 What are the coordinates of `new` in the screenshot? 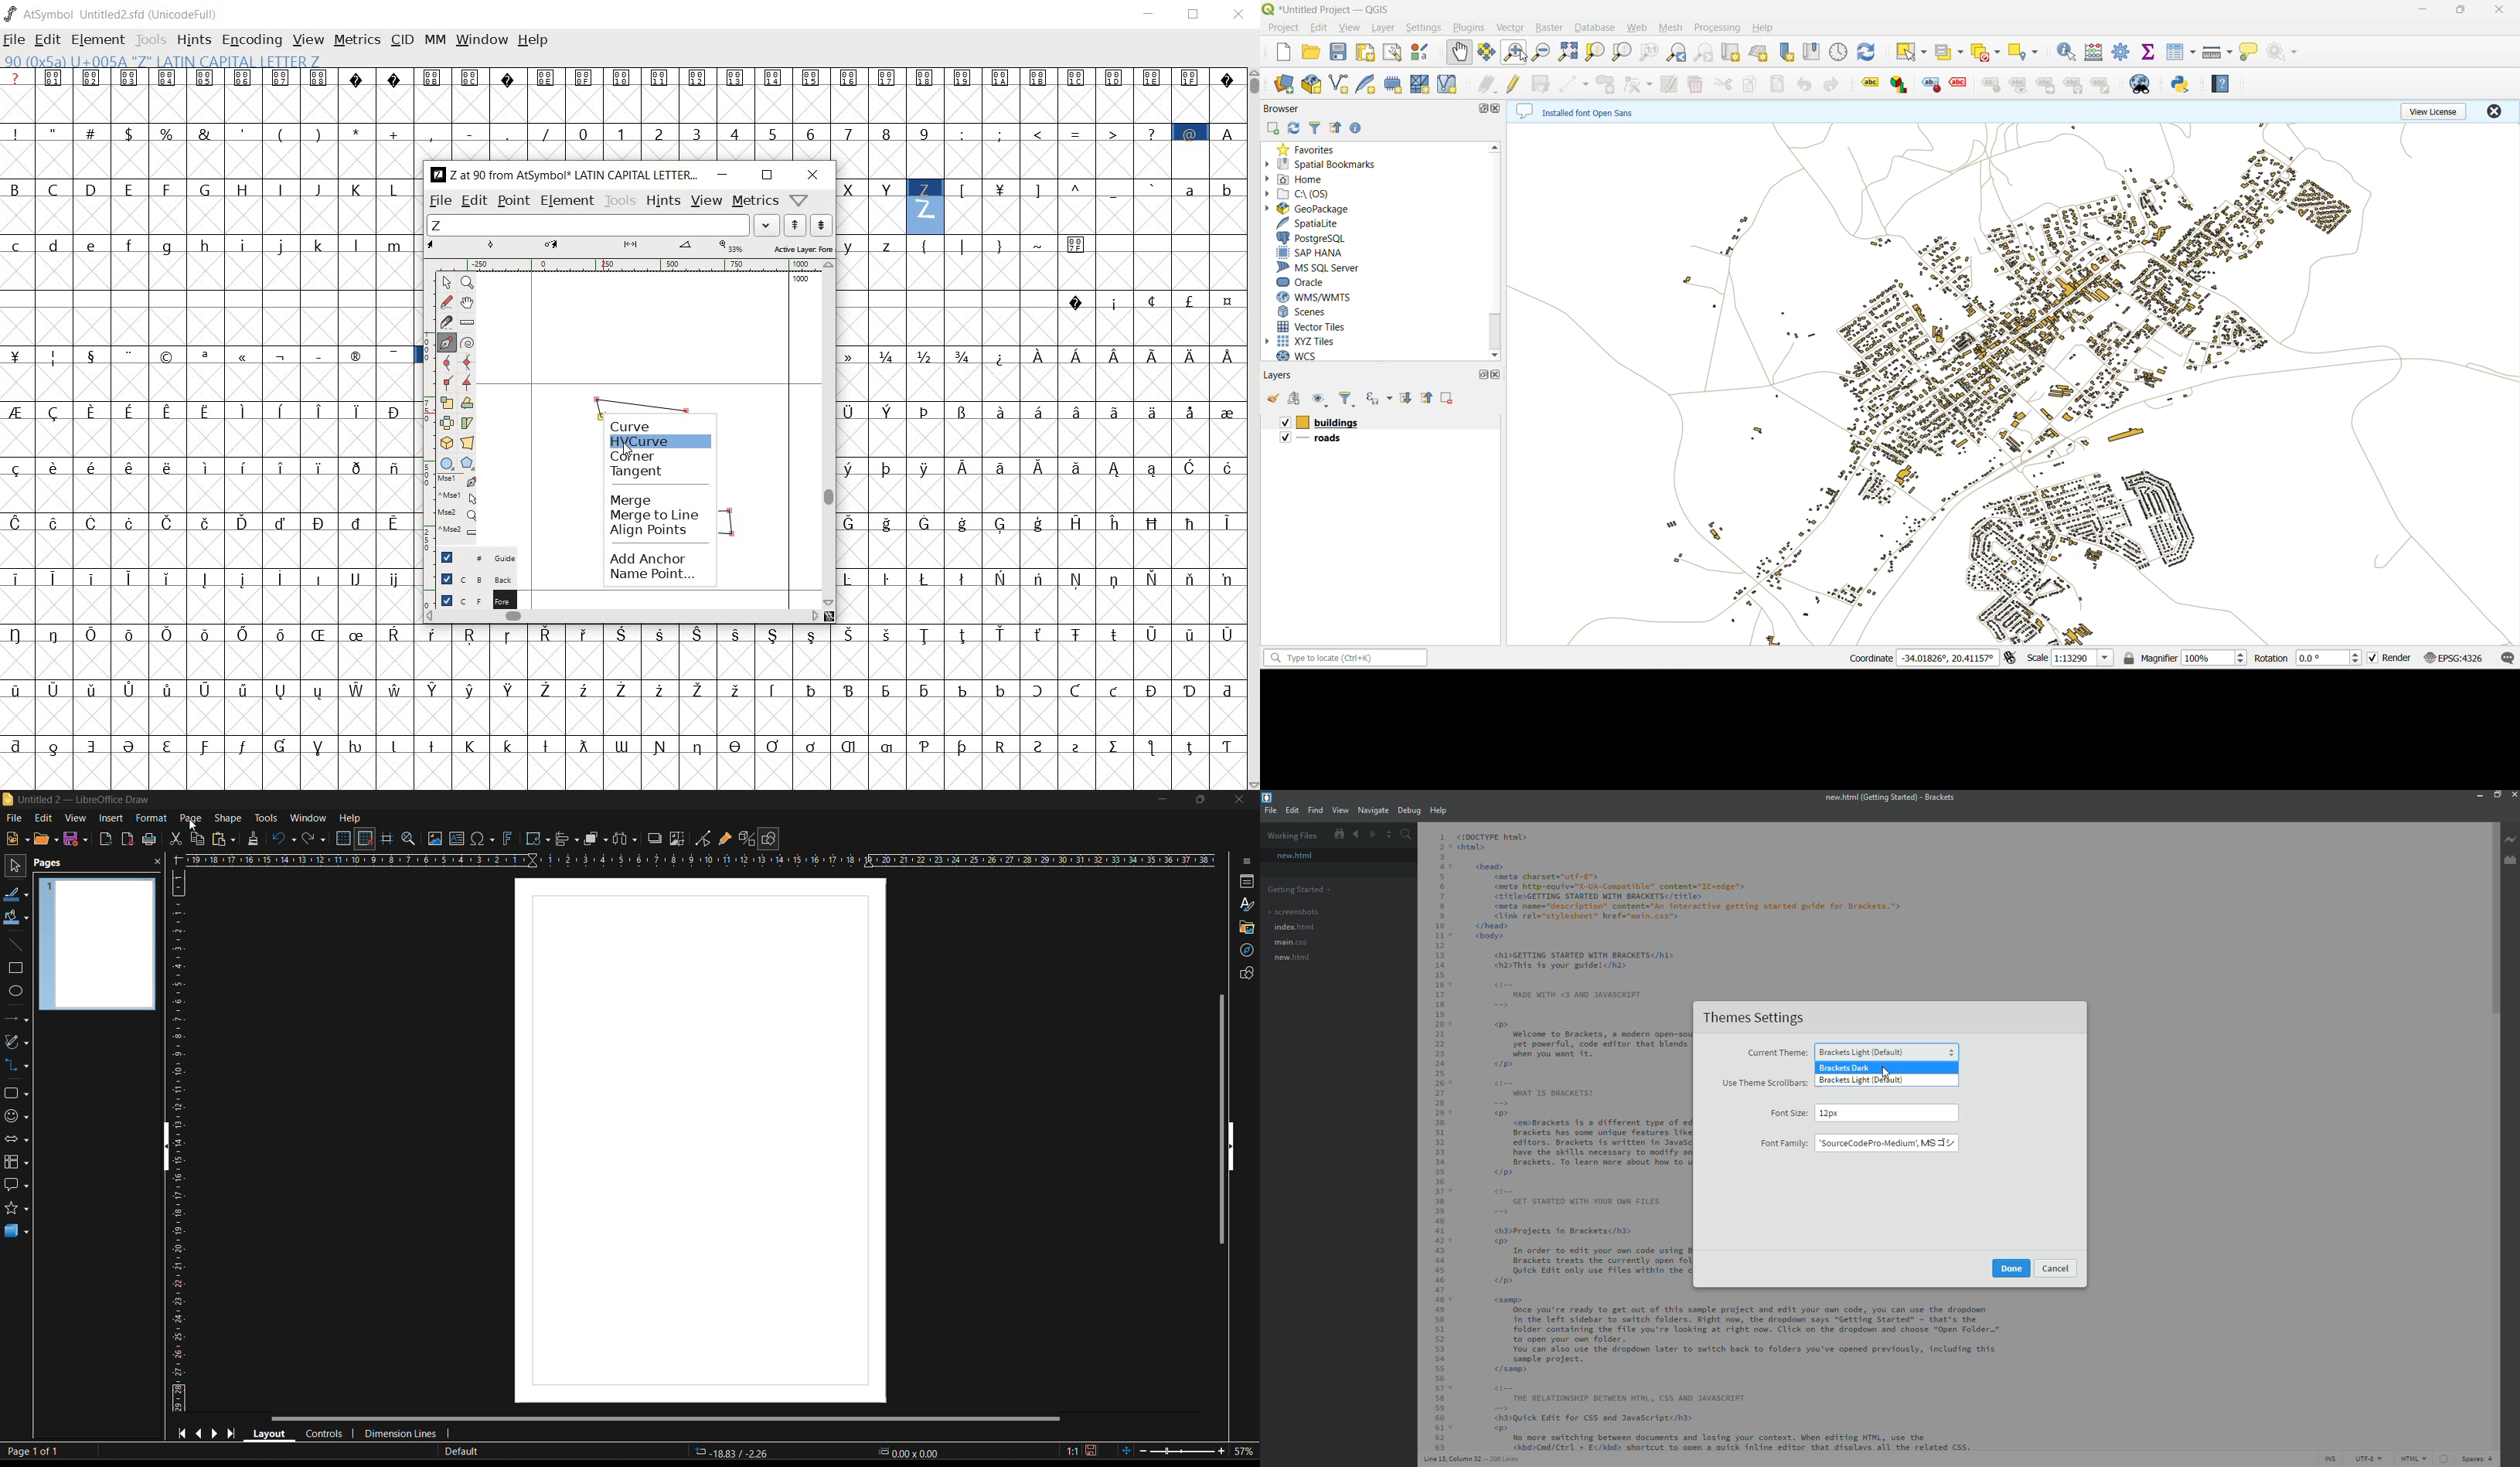 It's located at (1290, 958).